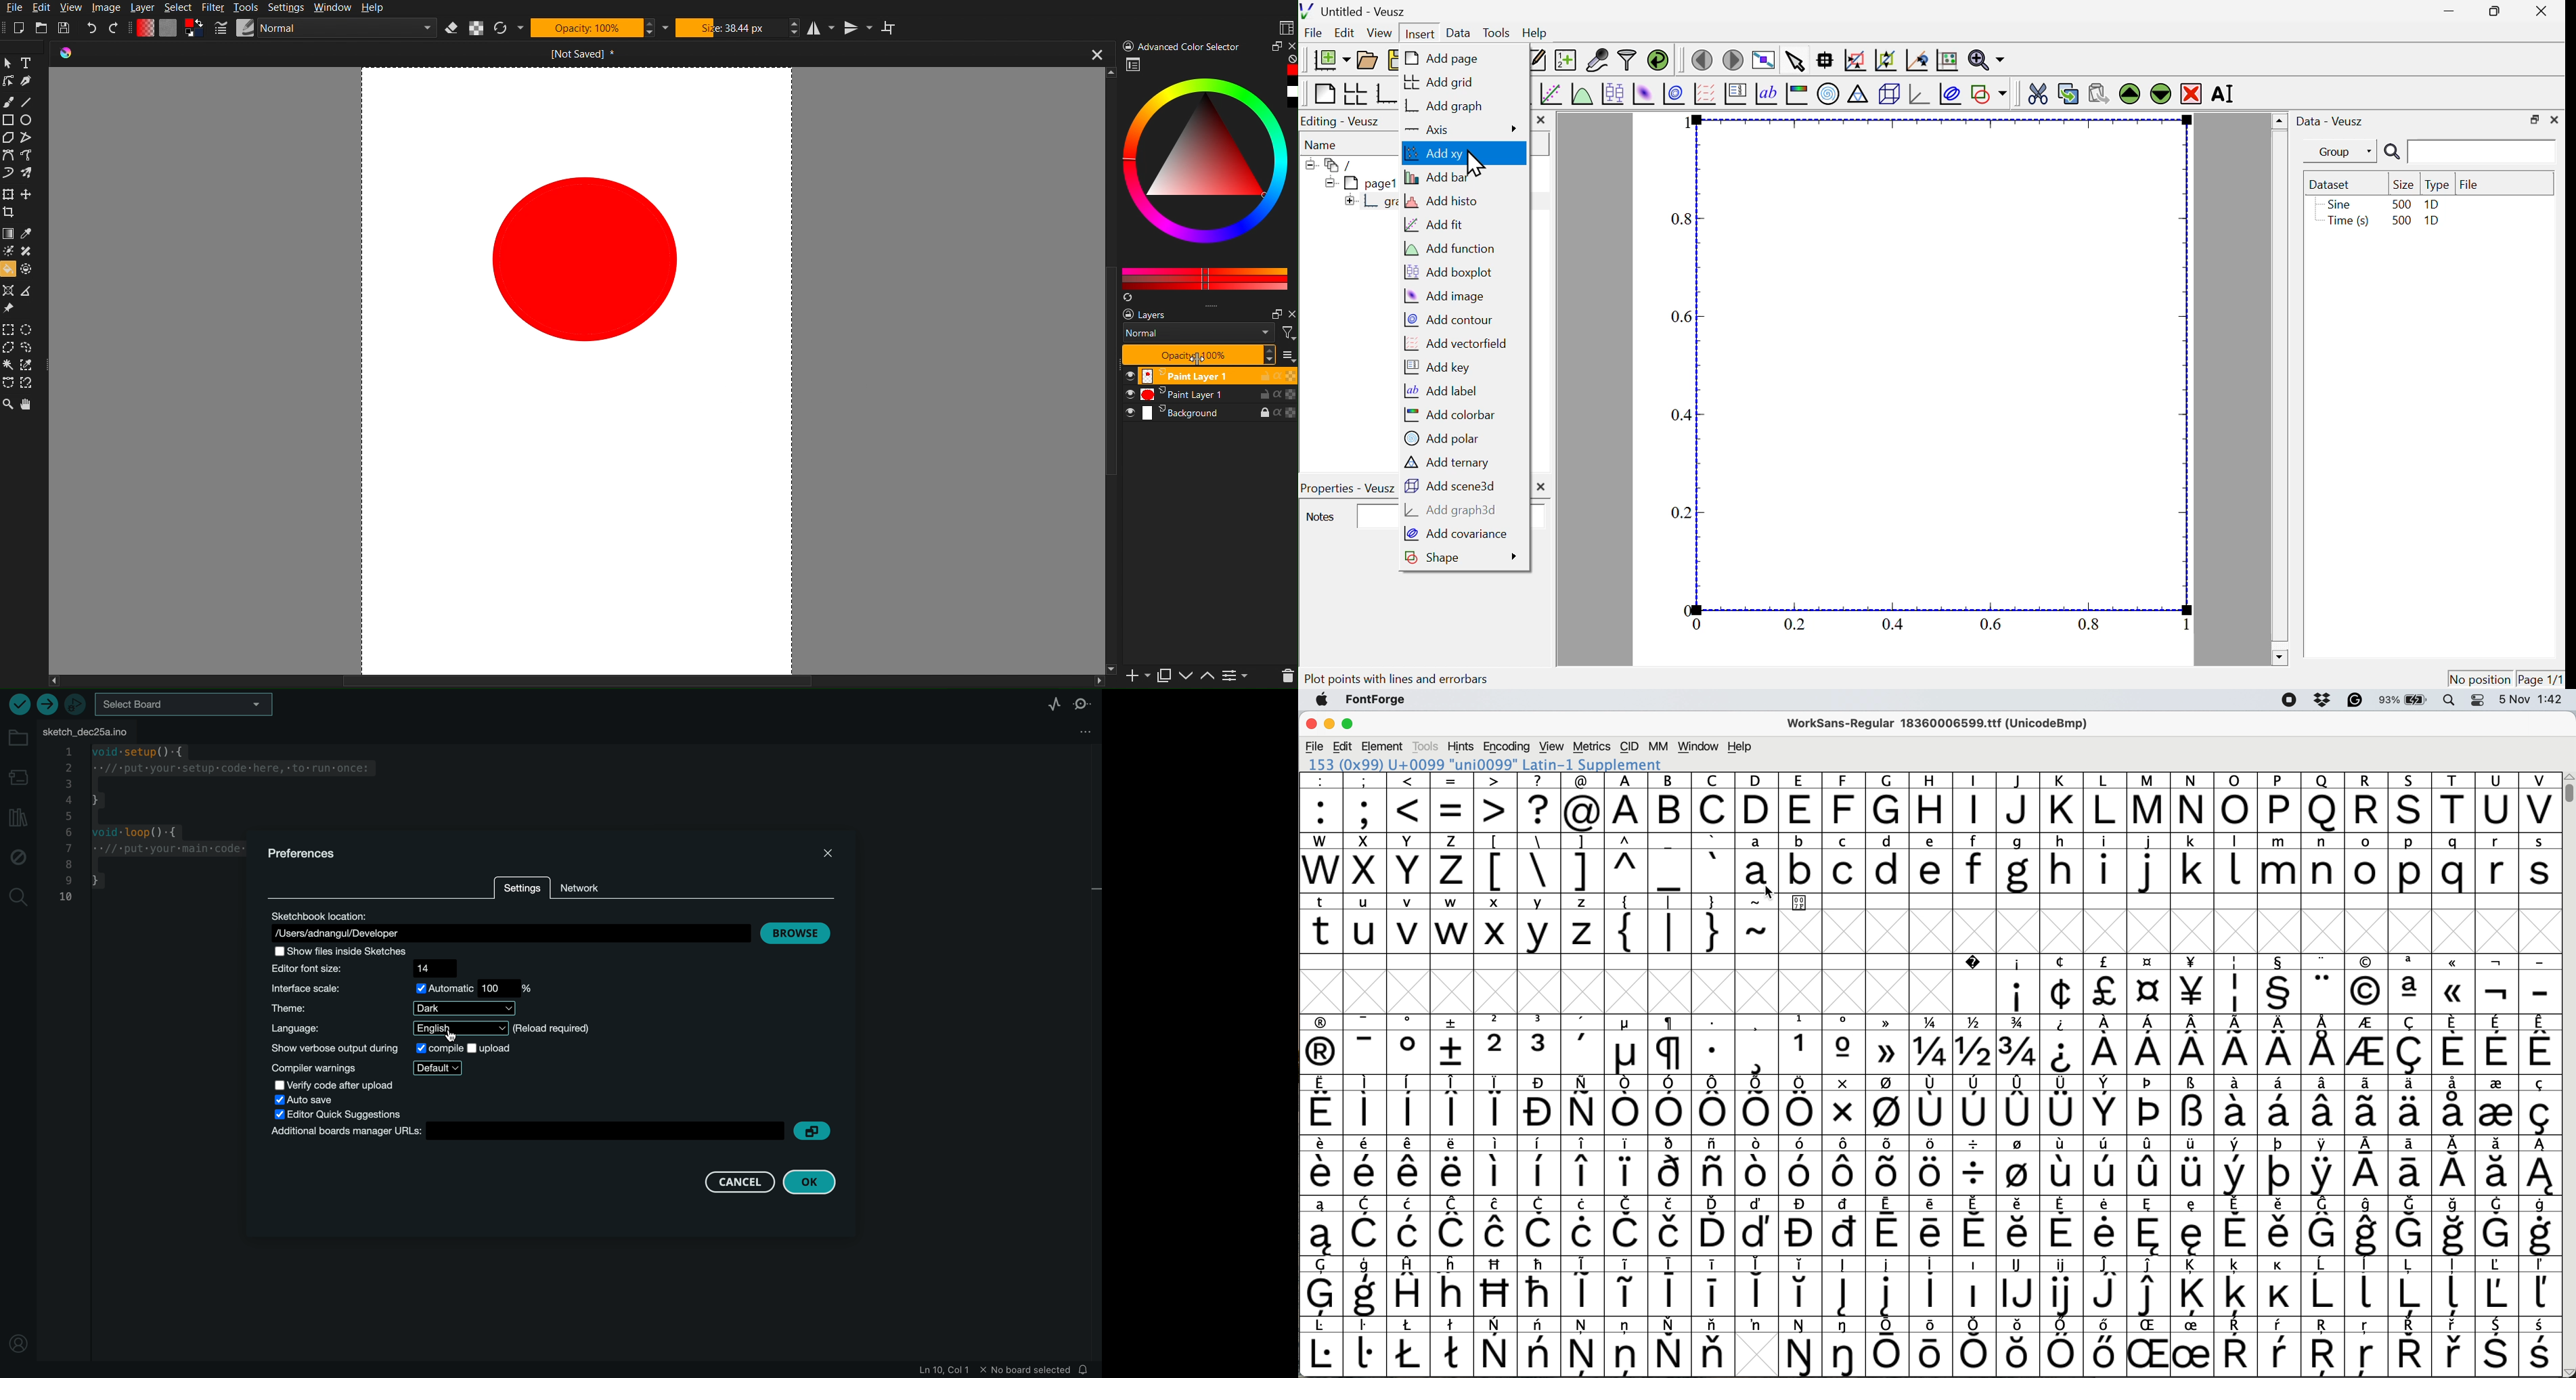  What do you see at coordinates (27, 155) in the screenshot?
I see `Freehand path` at bounding box center [27, 155].